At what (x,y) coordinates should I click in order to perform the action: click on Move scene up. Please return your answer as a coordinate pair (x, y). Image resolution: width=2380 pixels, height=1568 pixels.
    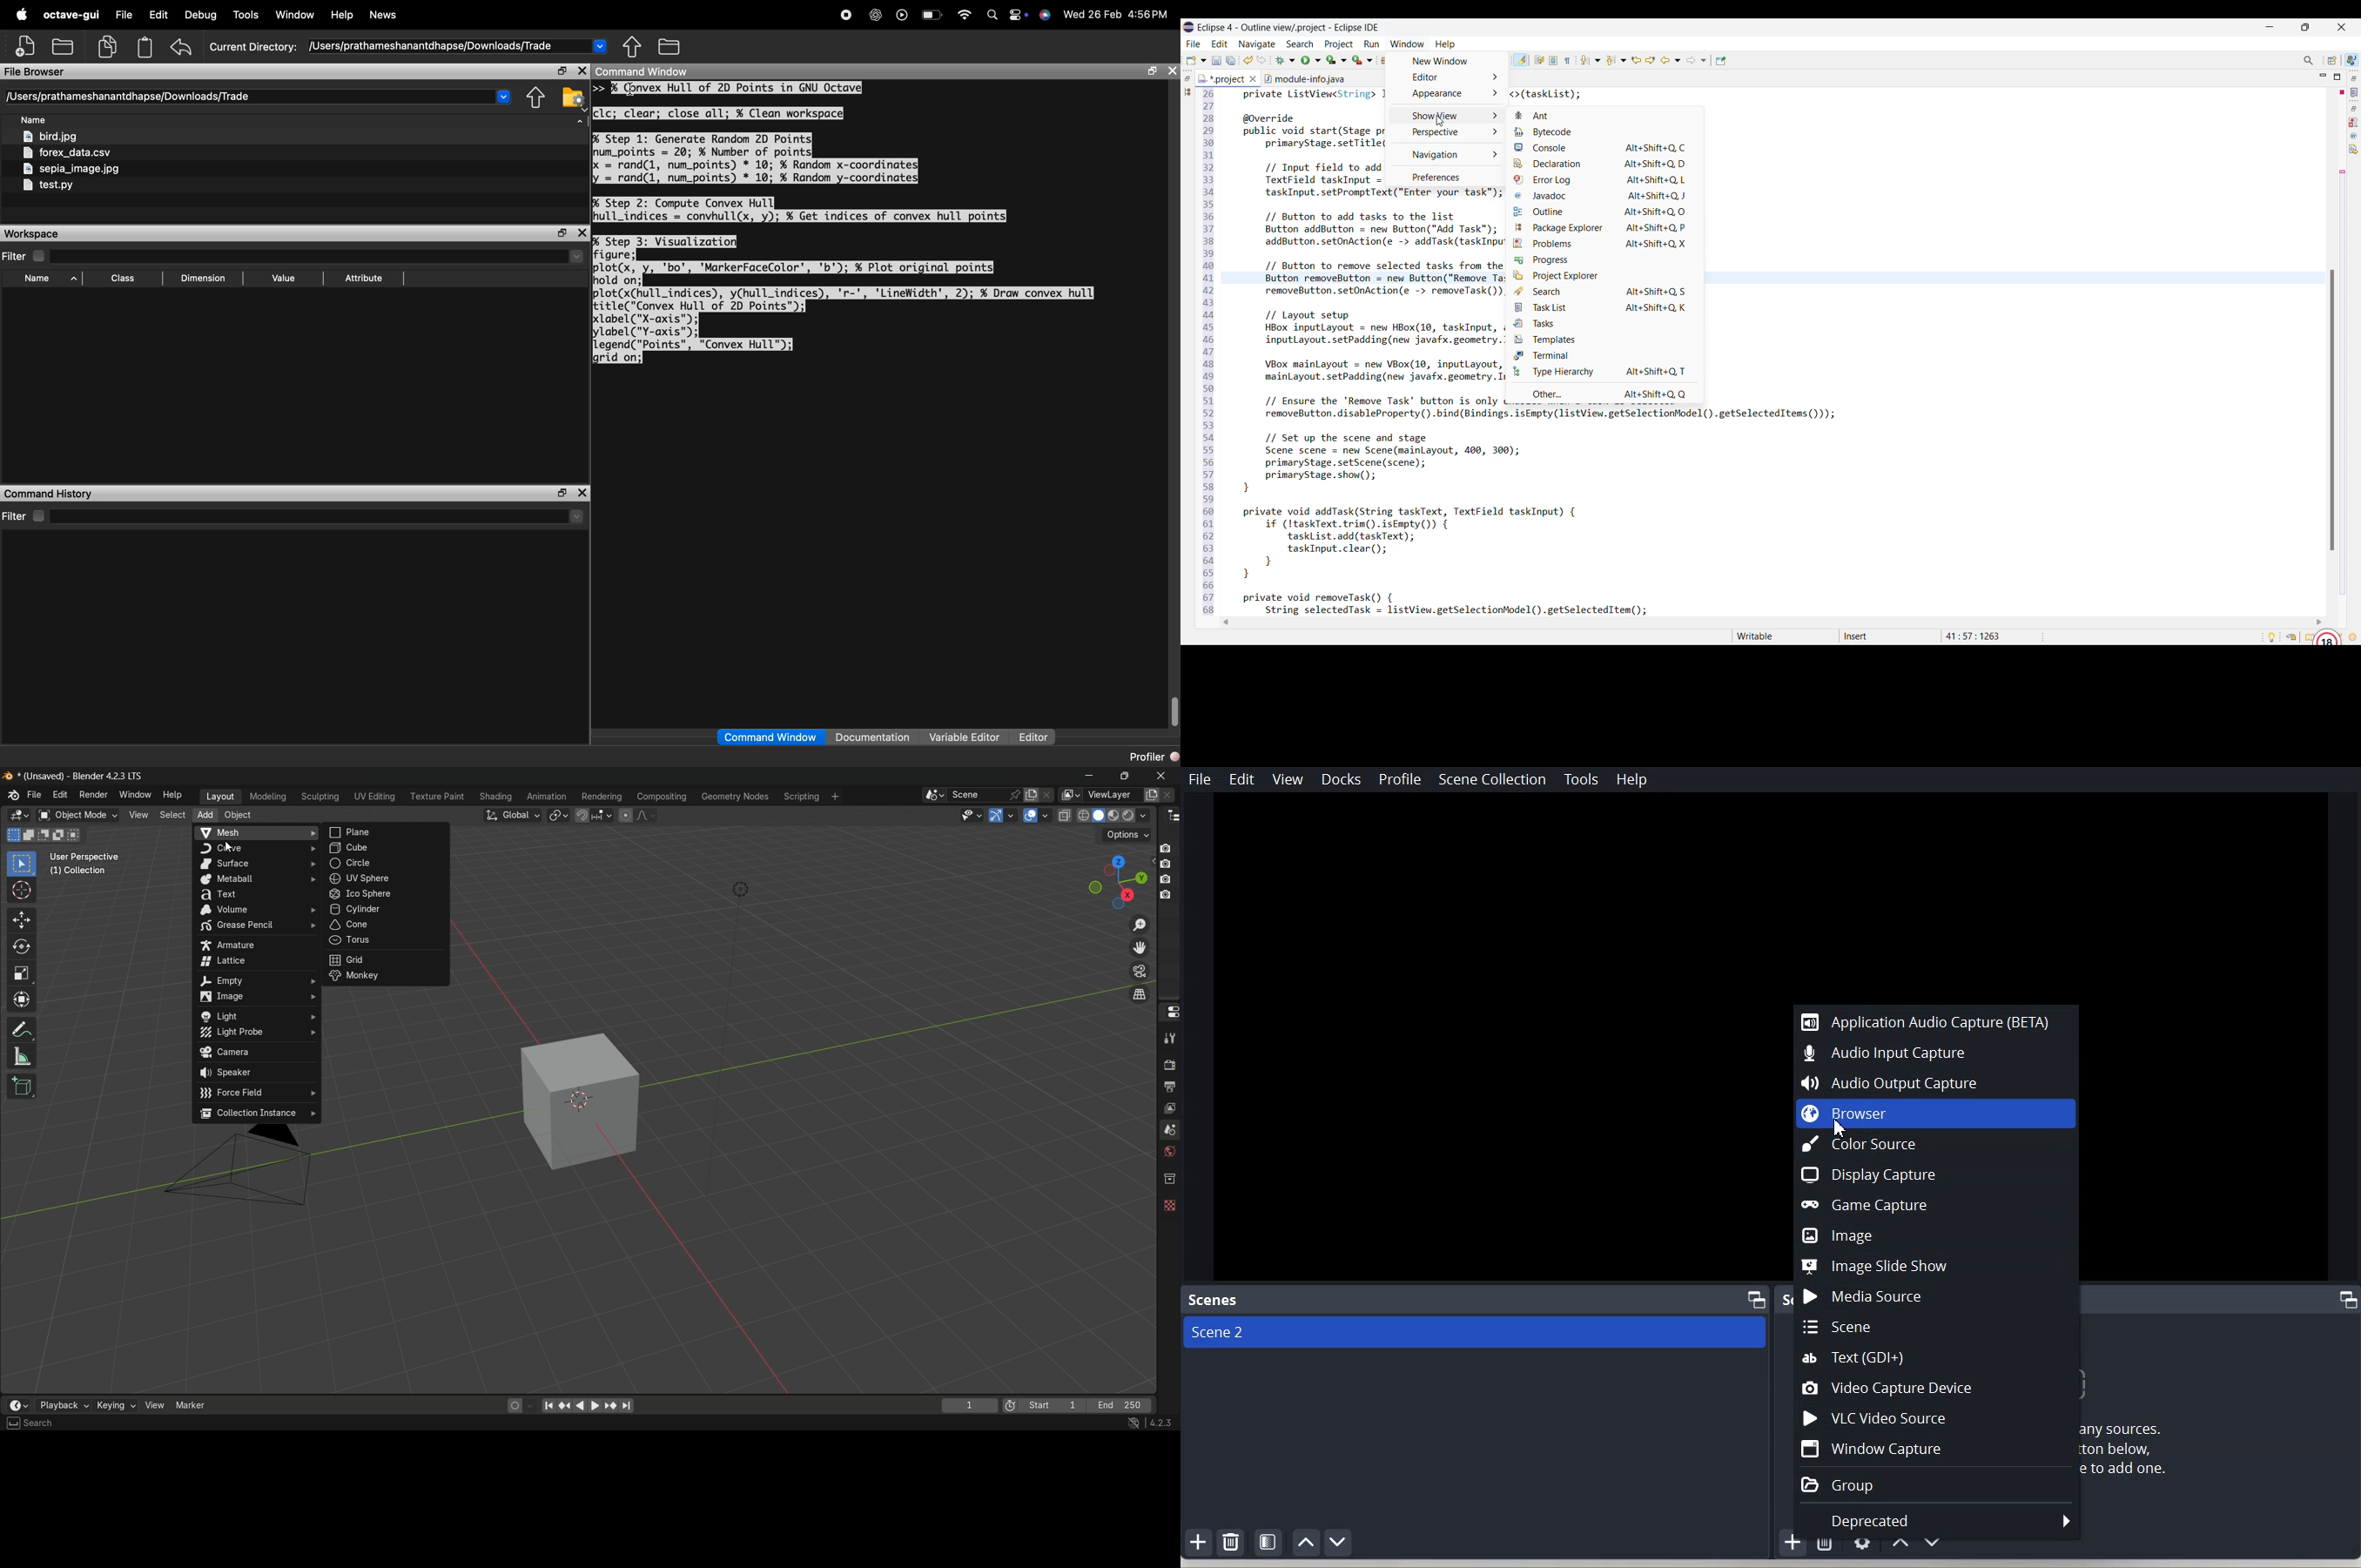
    Looking at the image, I should click on (1308, 1542).